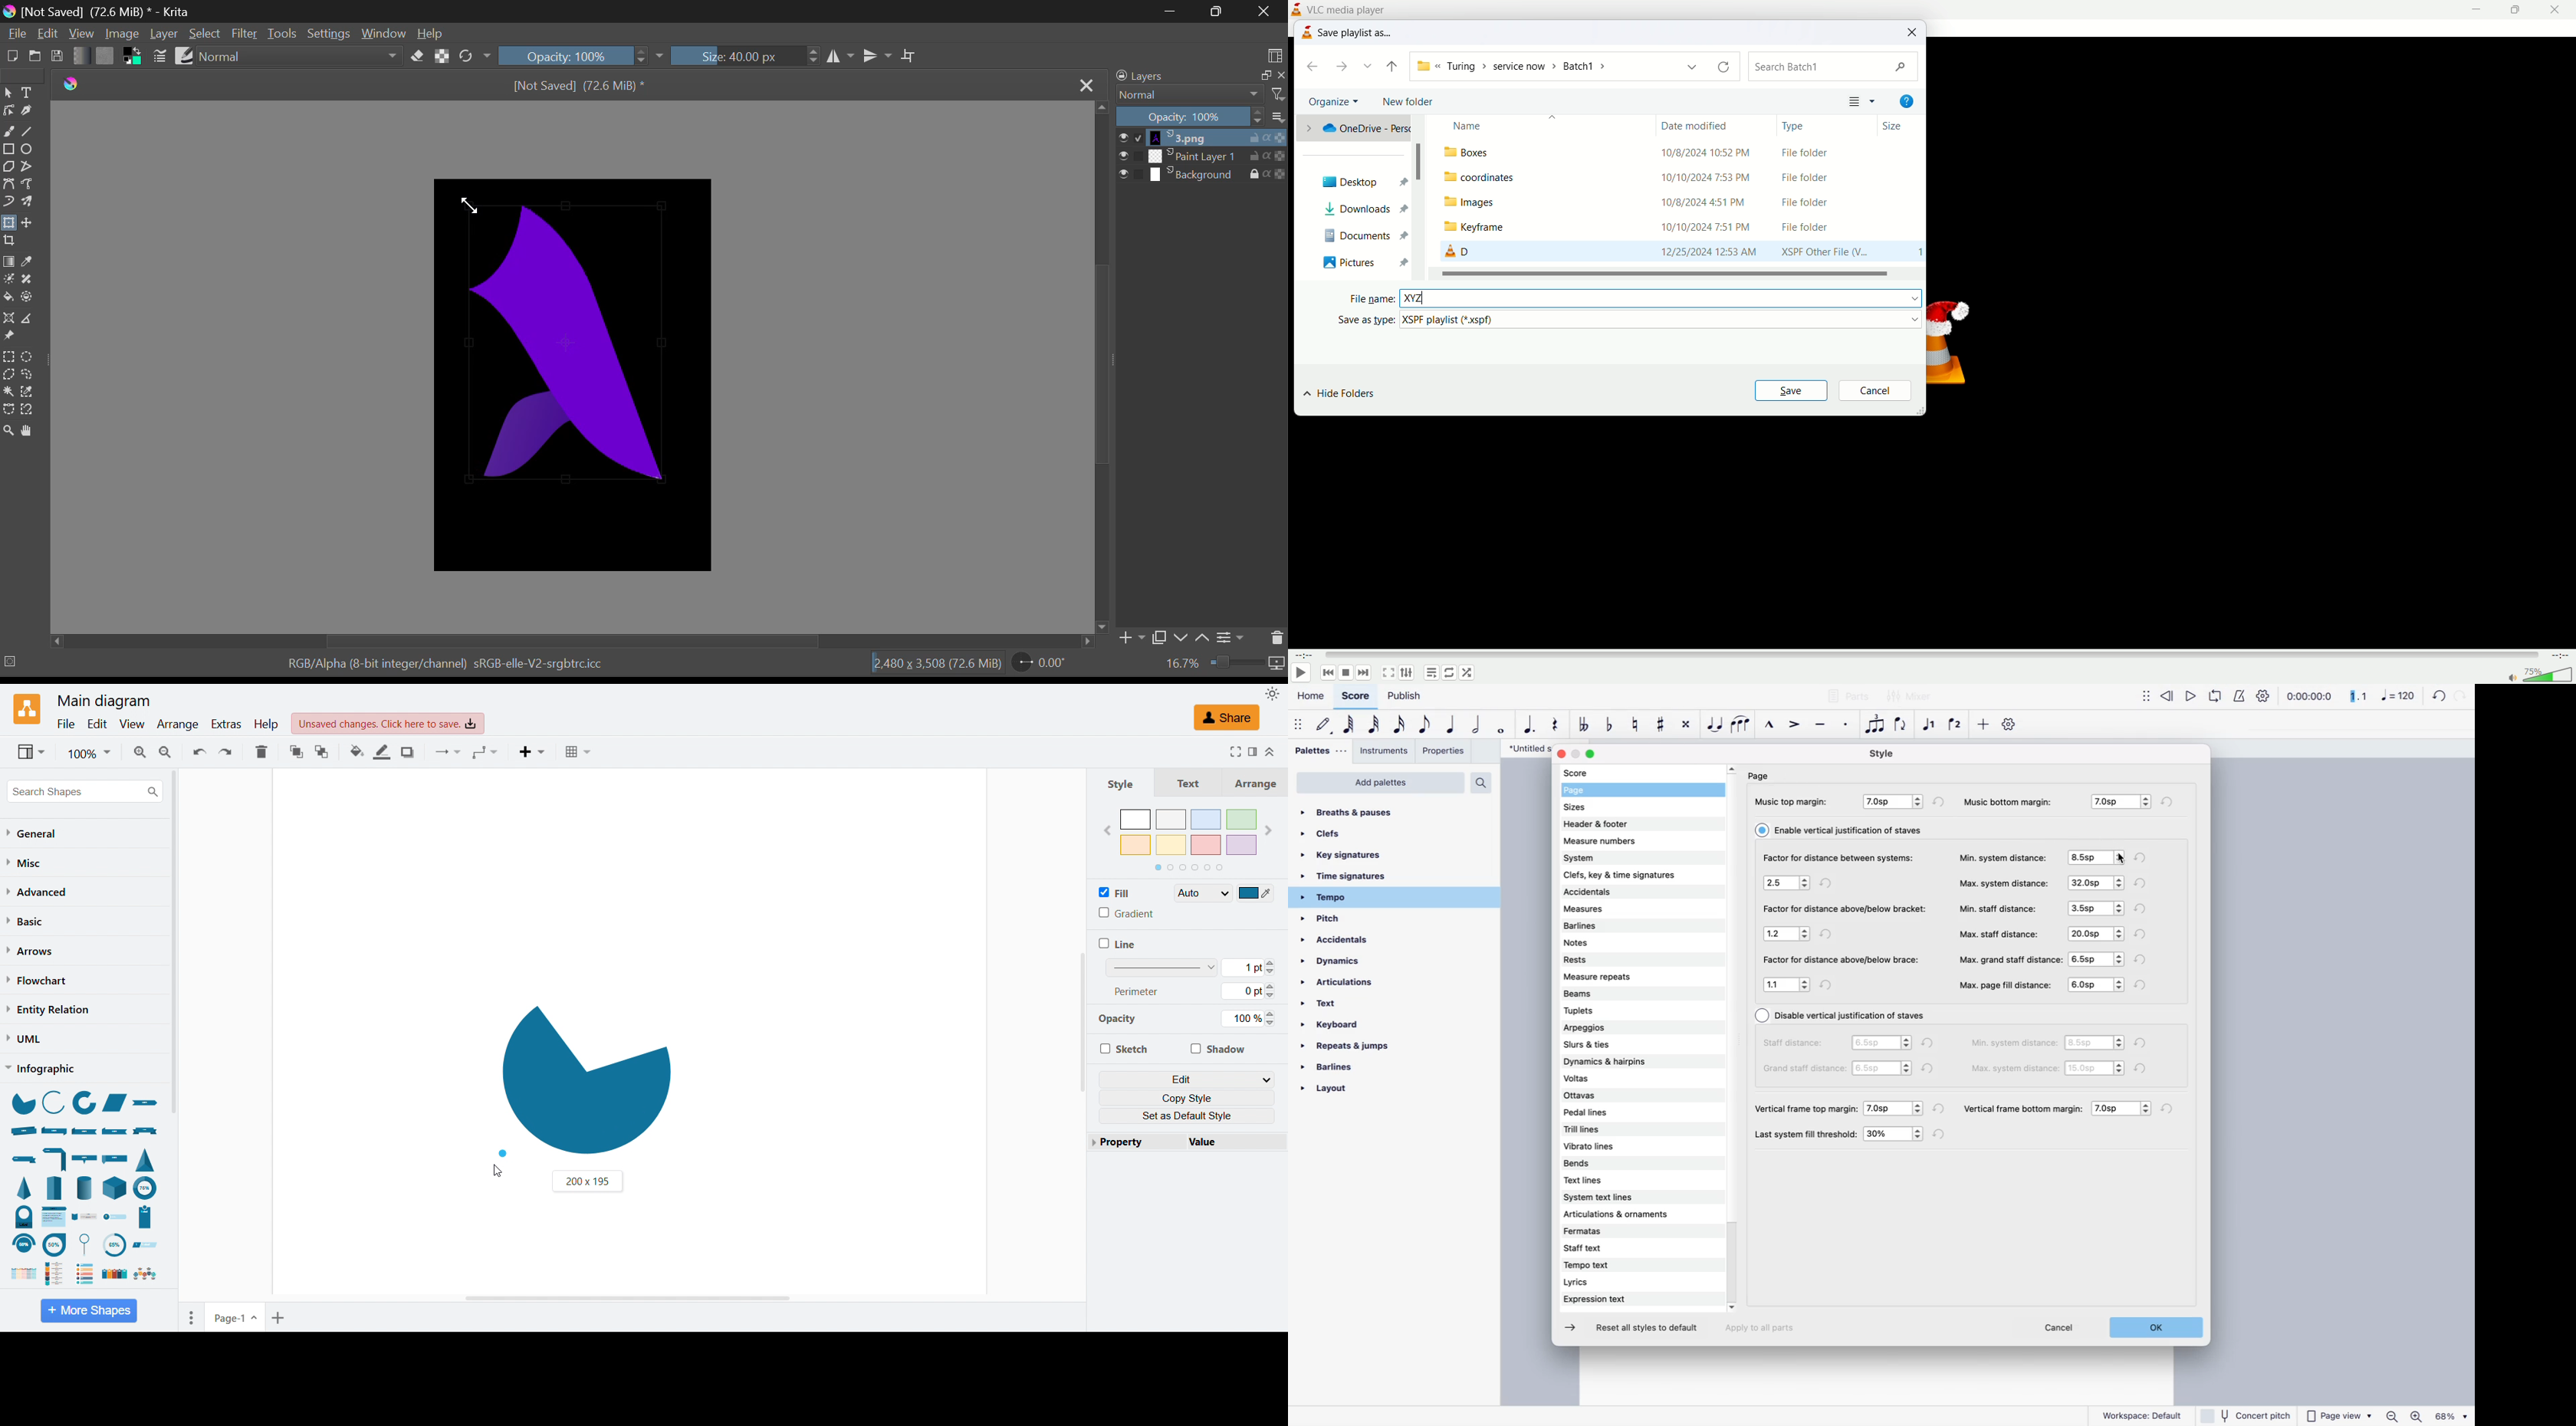 This screenshot has width=2576, height=1428. I want to click on ribbon  rolled, so click(23, 1131).